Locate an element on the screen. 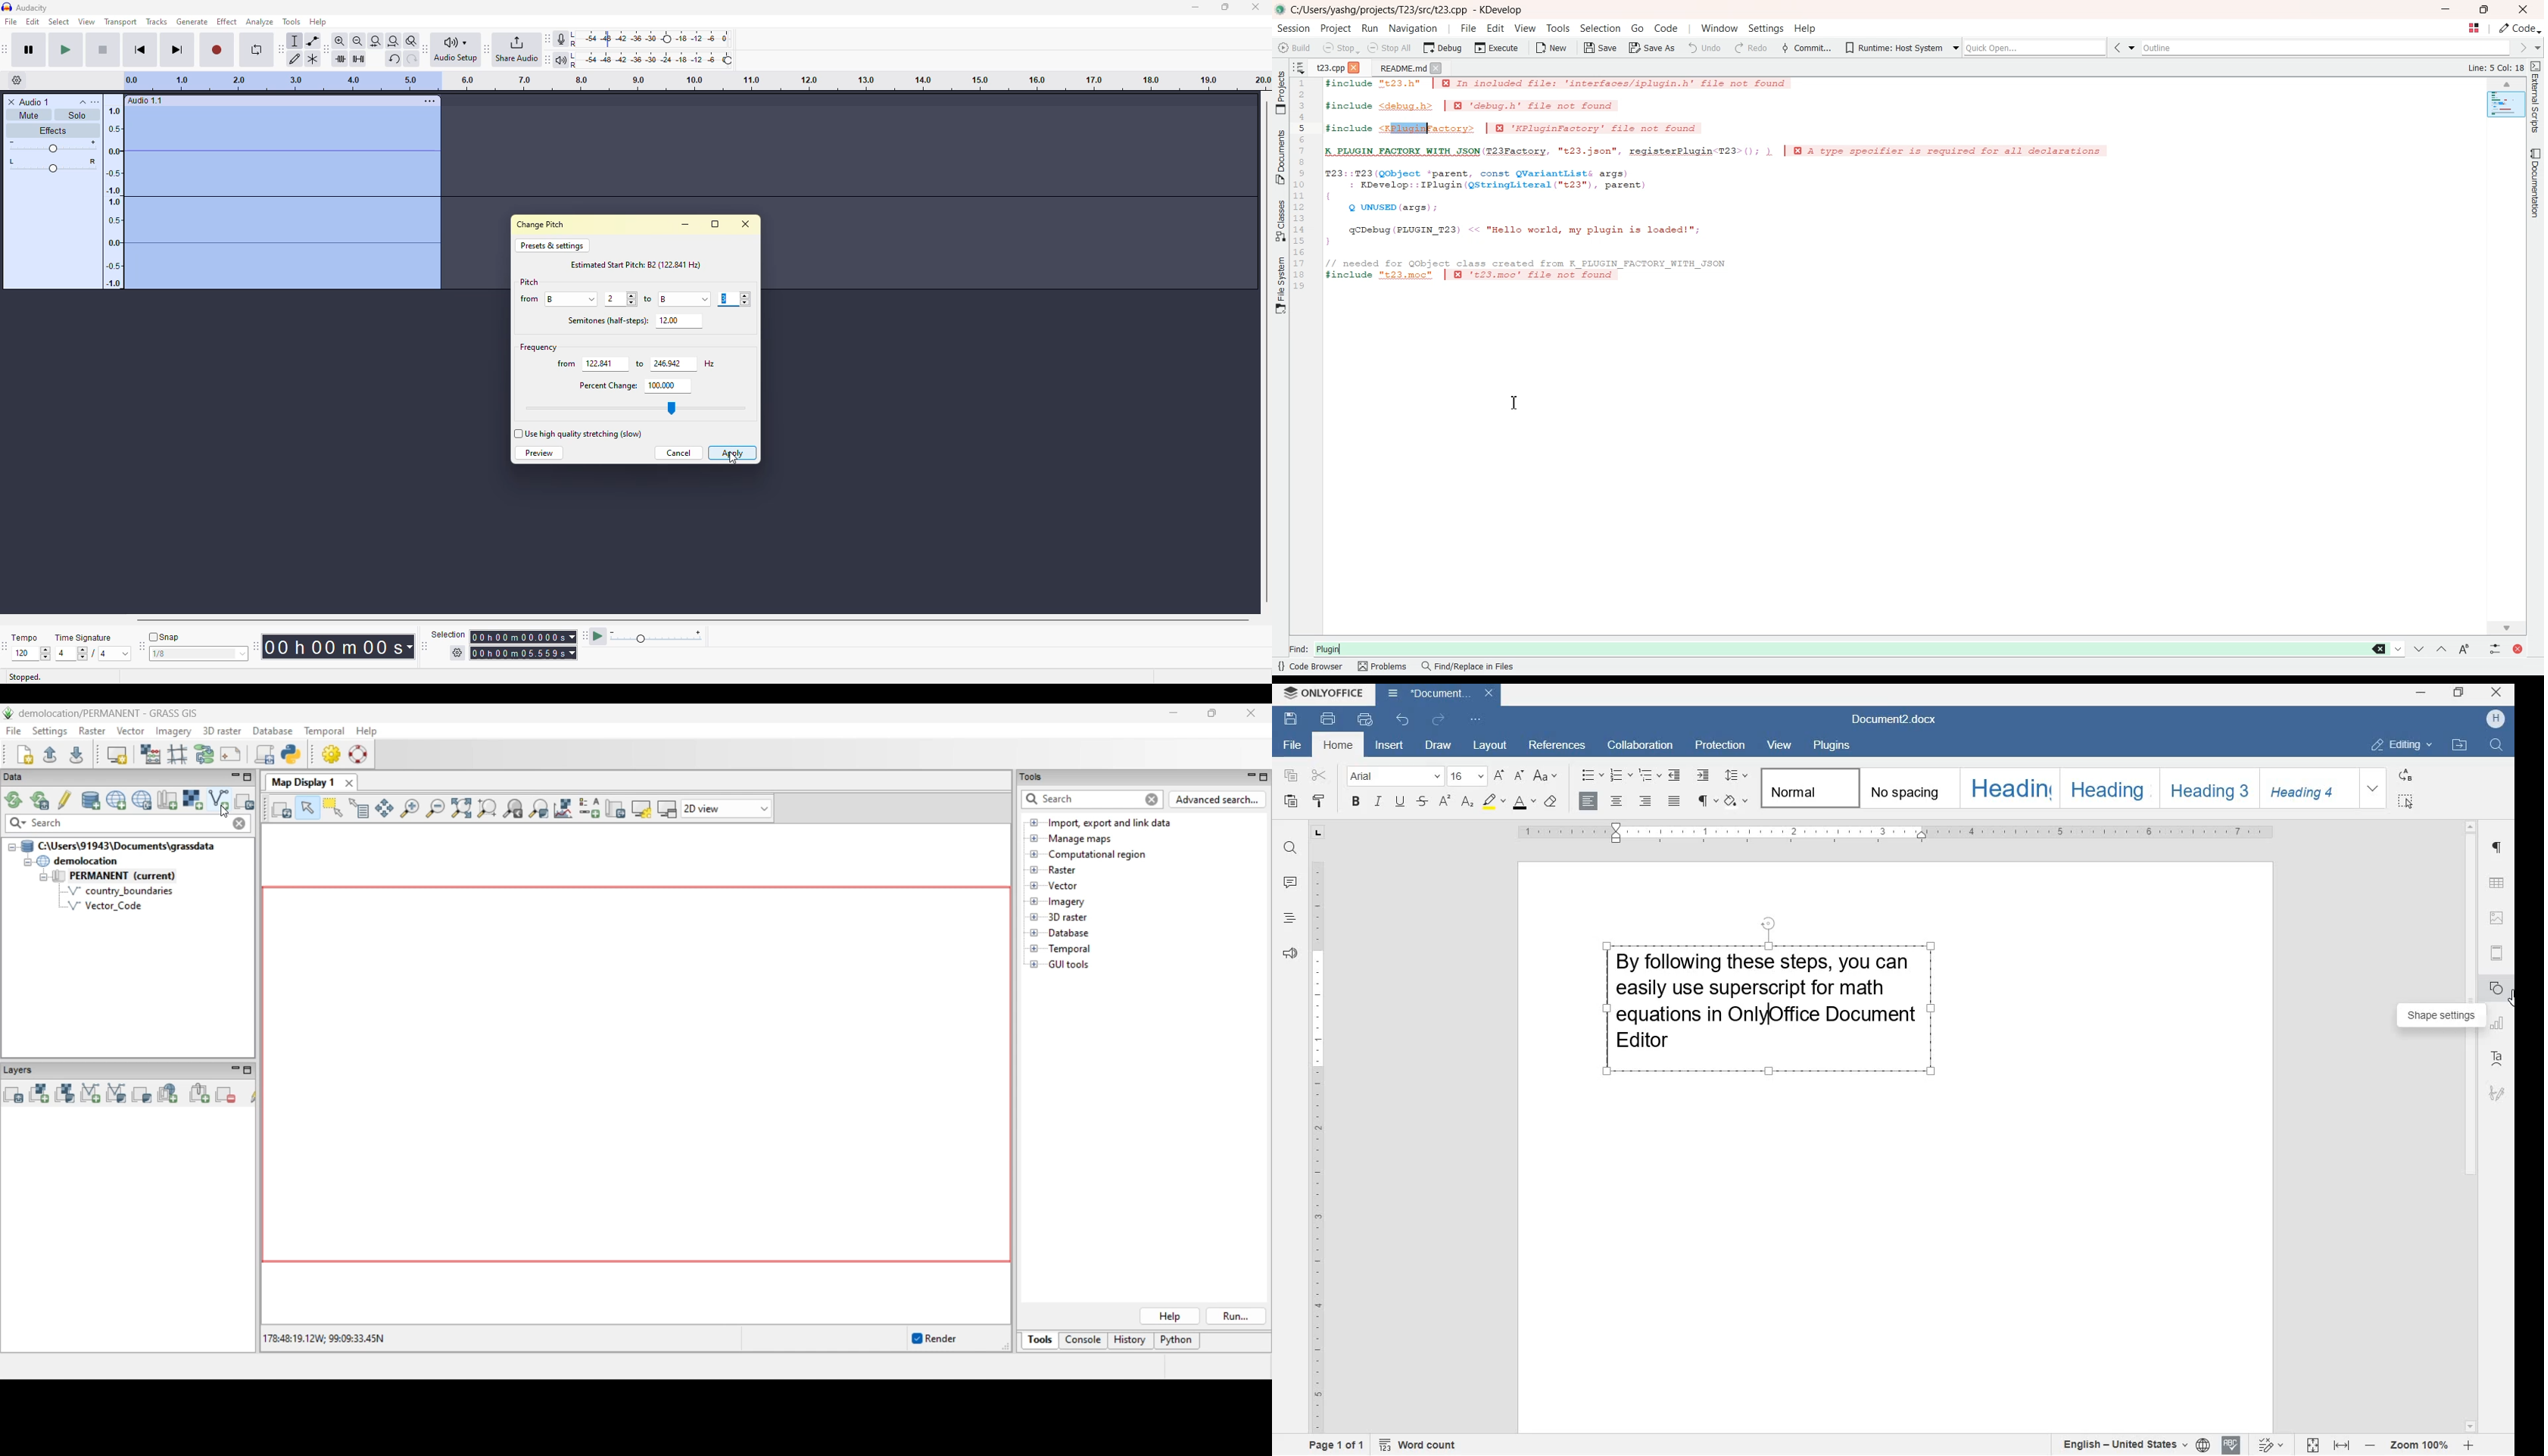  zoom toggle is located at coordinates (412, 40).